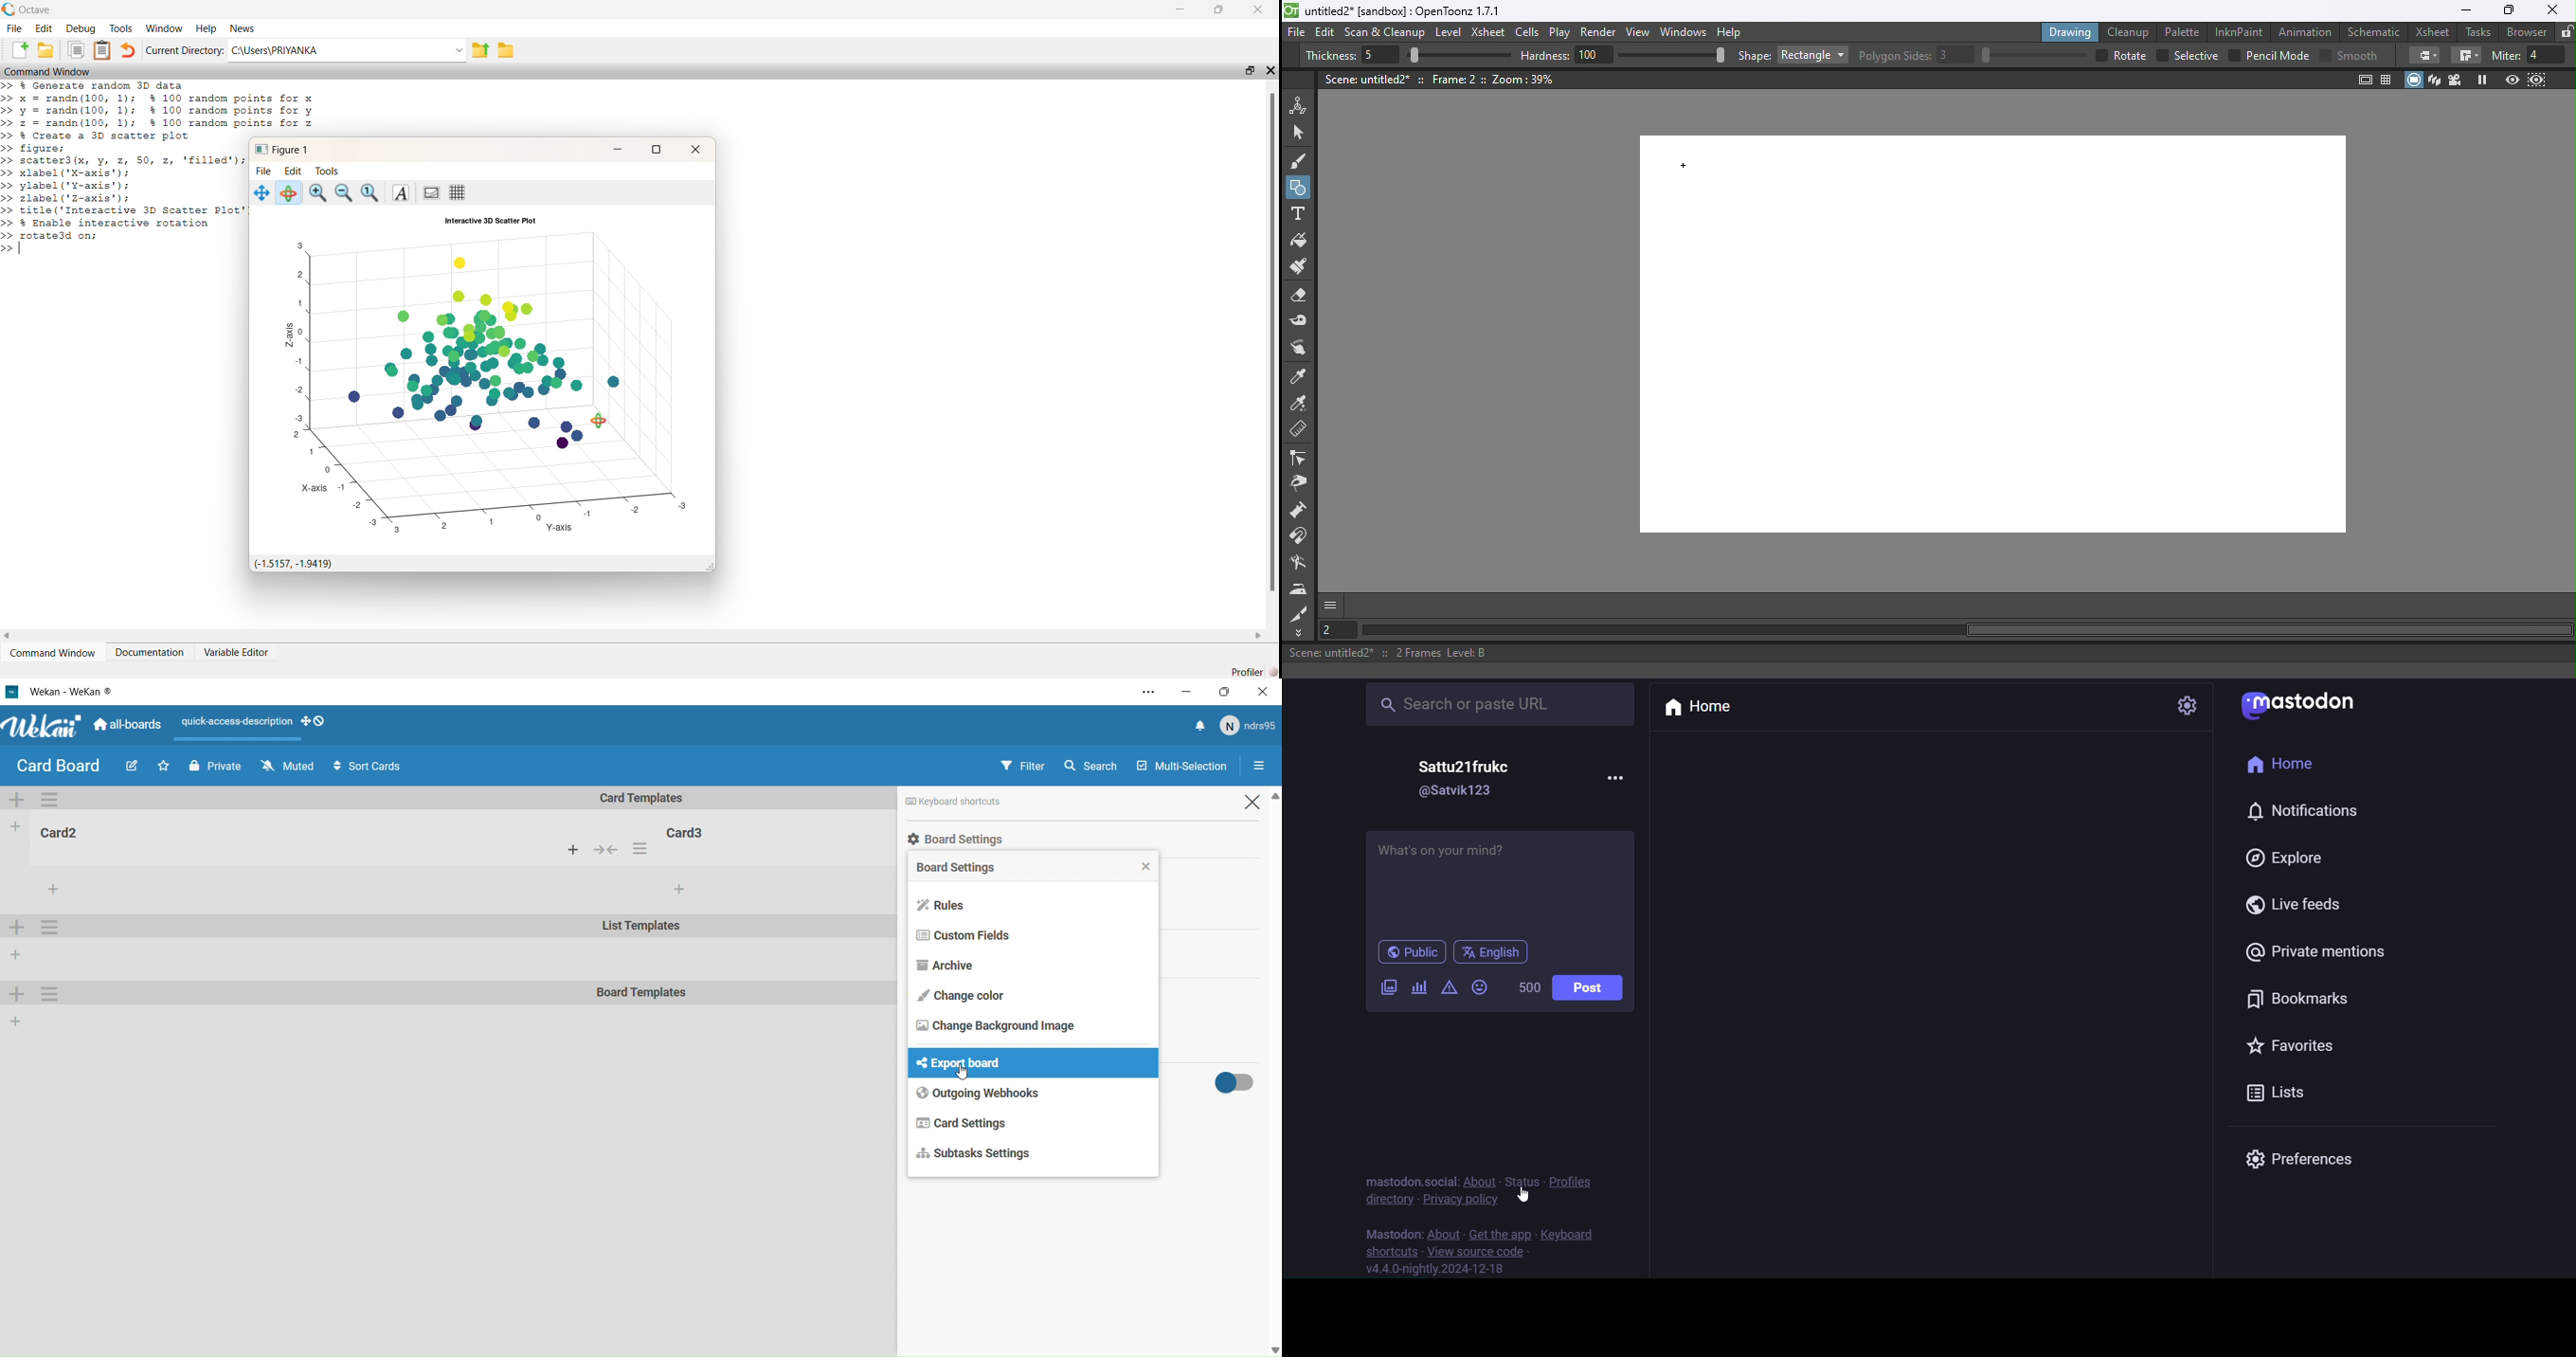 This screenshot has width=2576, height=1372. What do you see at coordinates (2194, 704) in the screenshot?
I see `setting` at bounding box center [2194, 704].